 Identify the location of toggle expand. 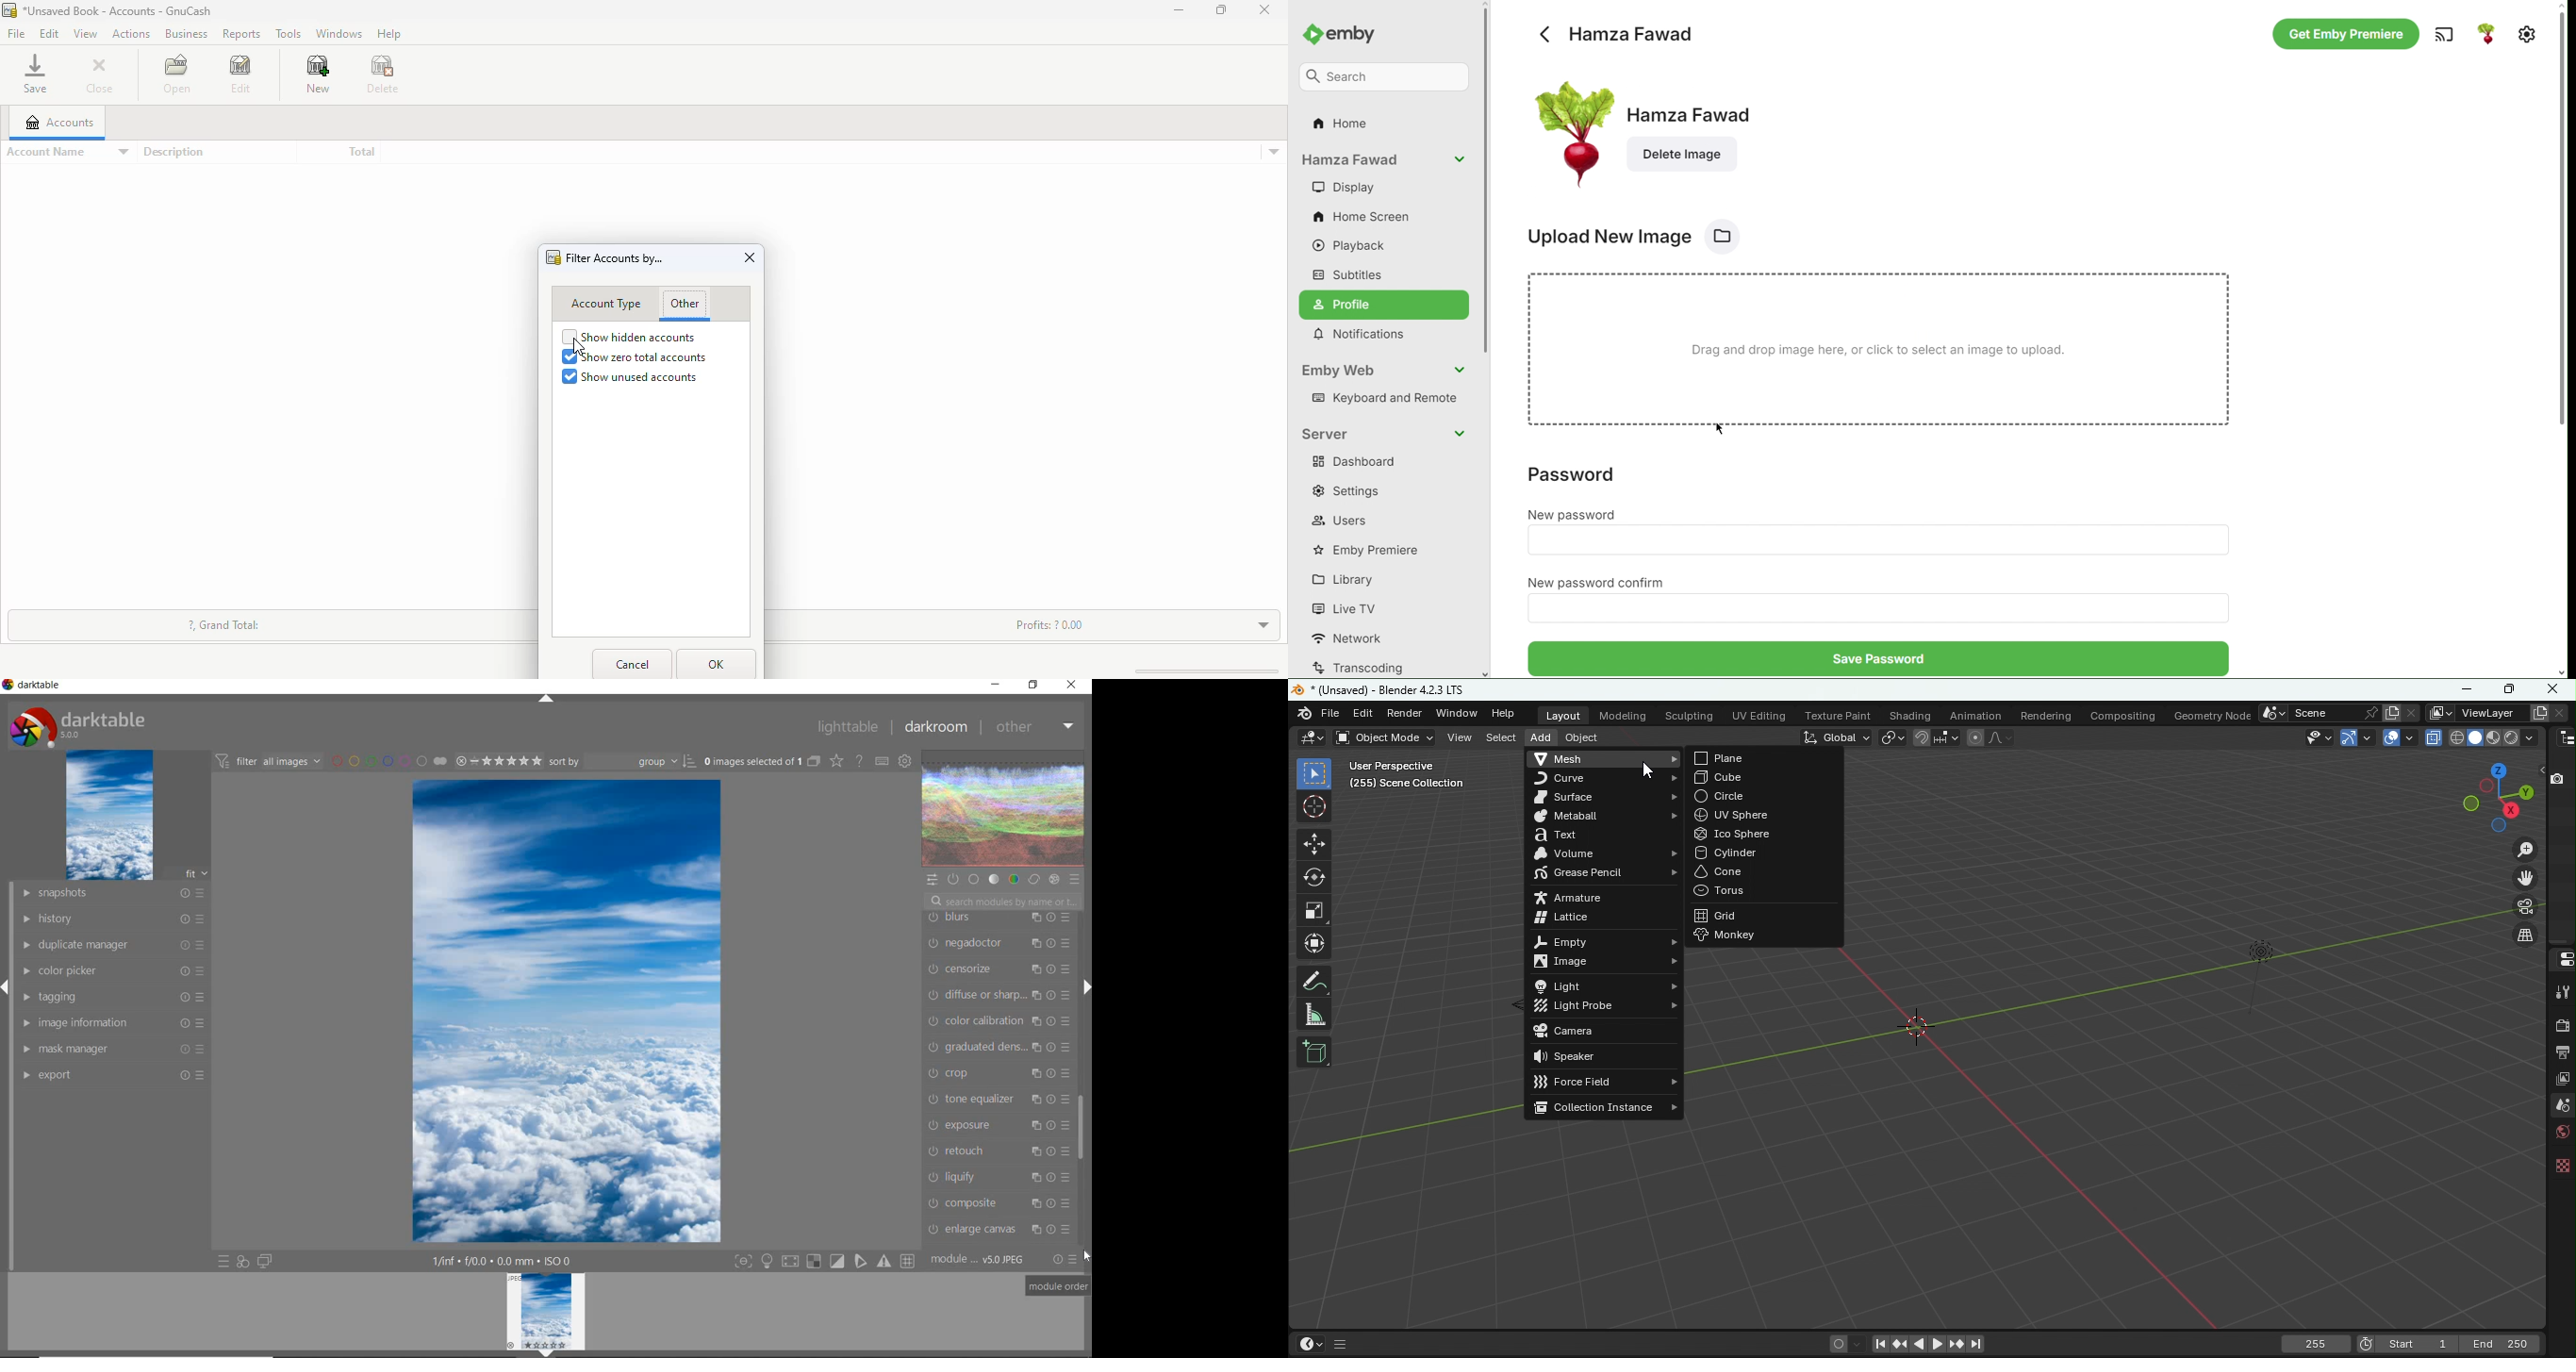
(1257, 624).